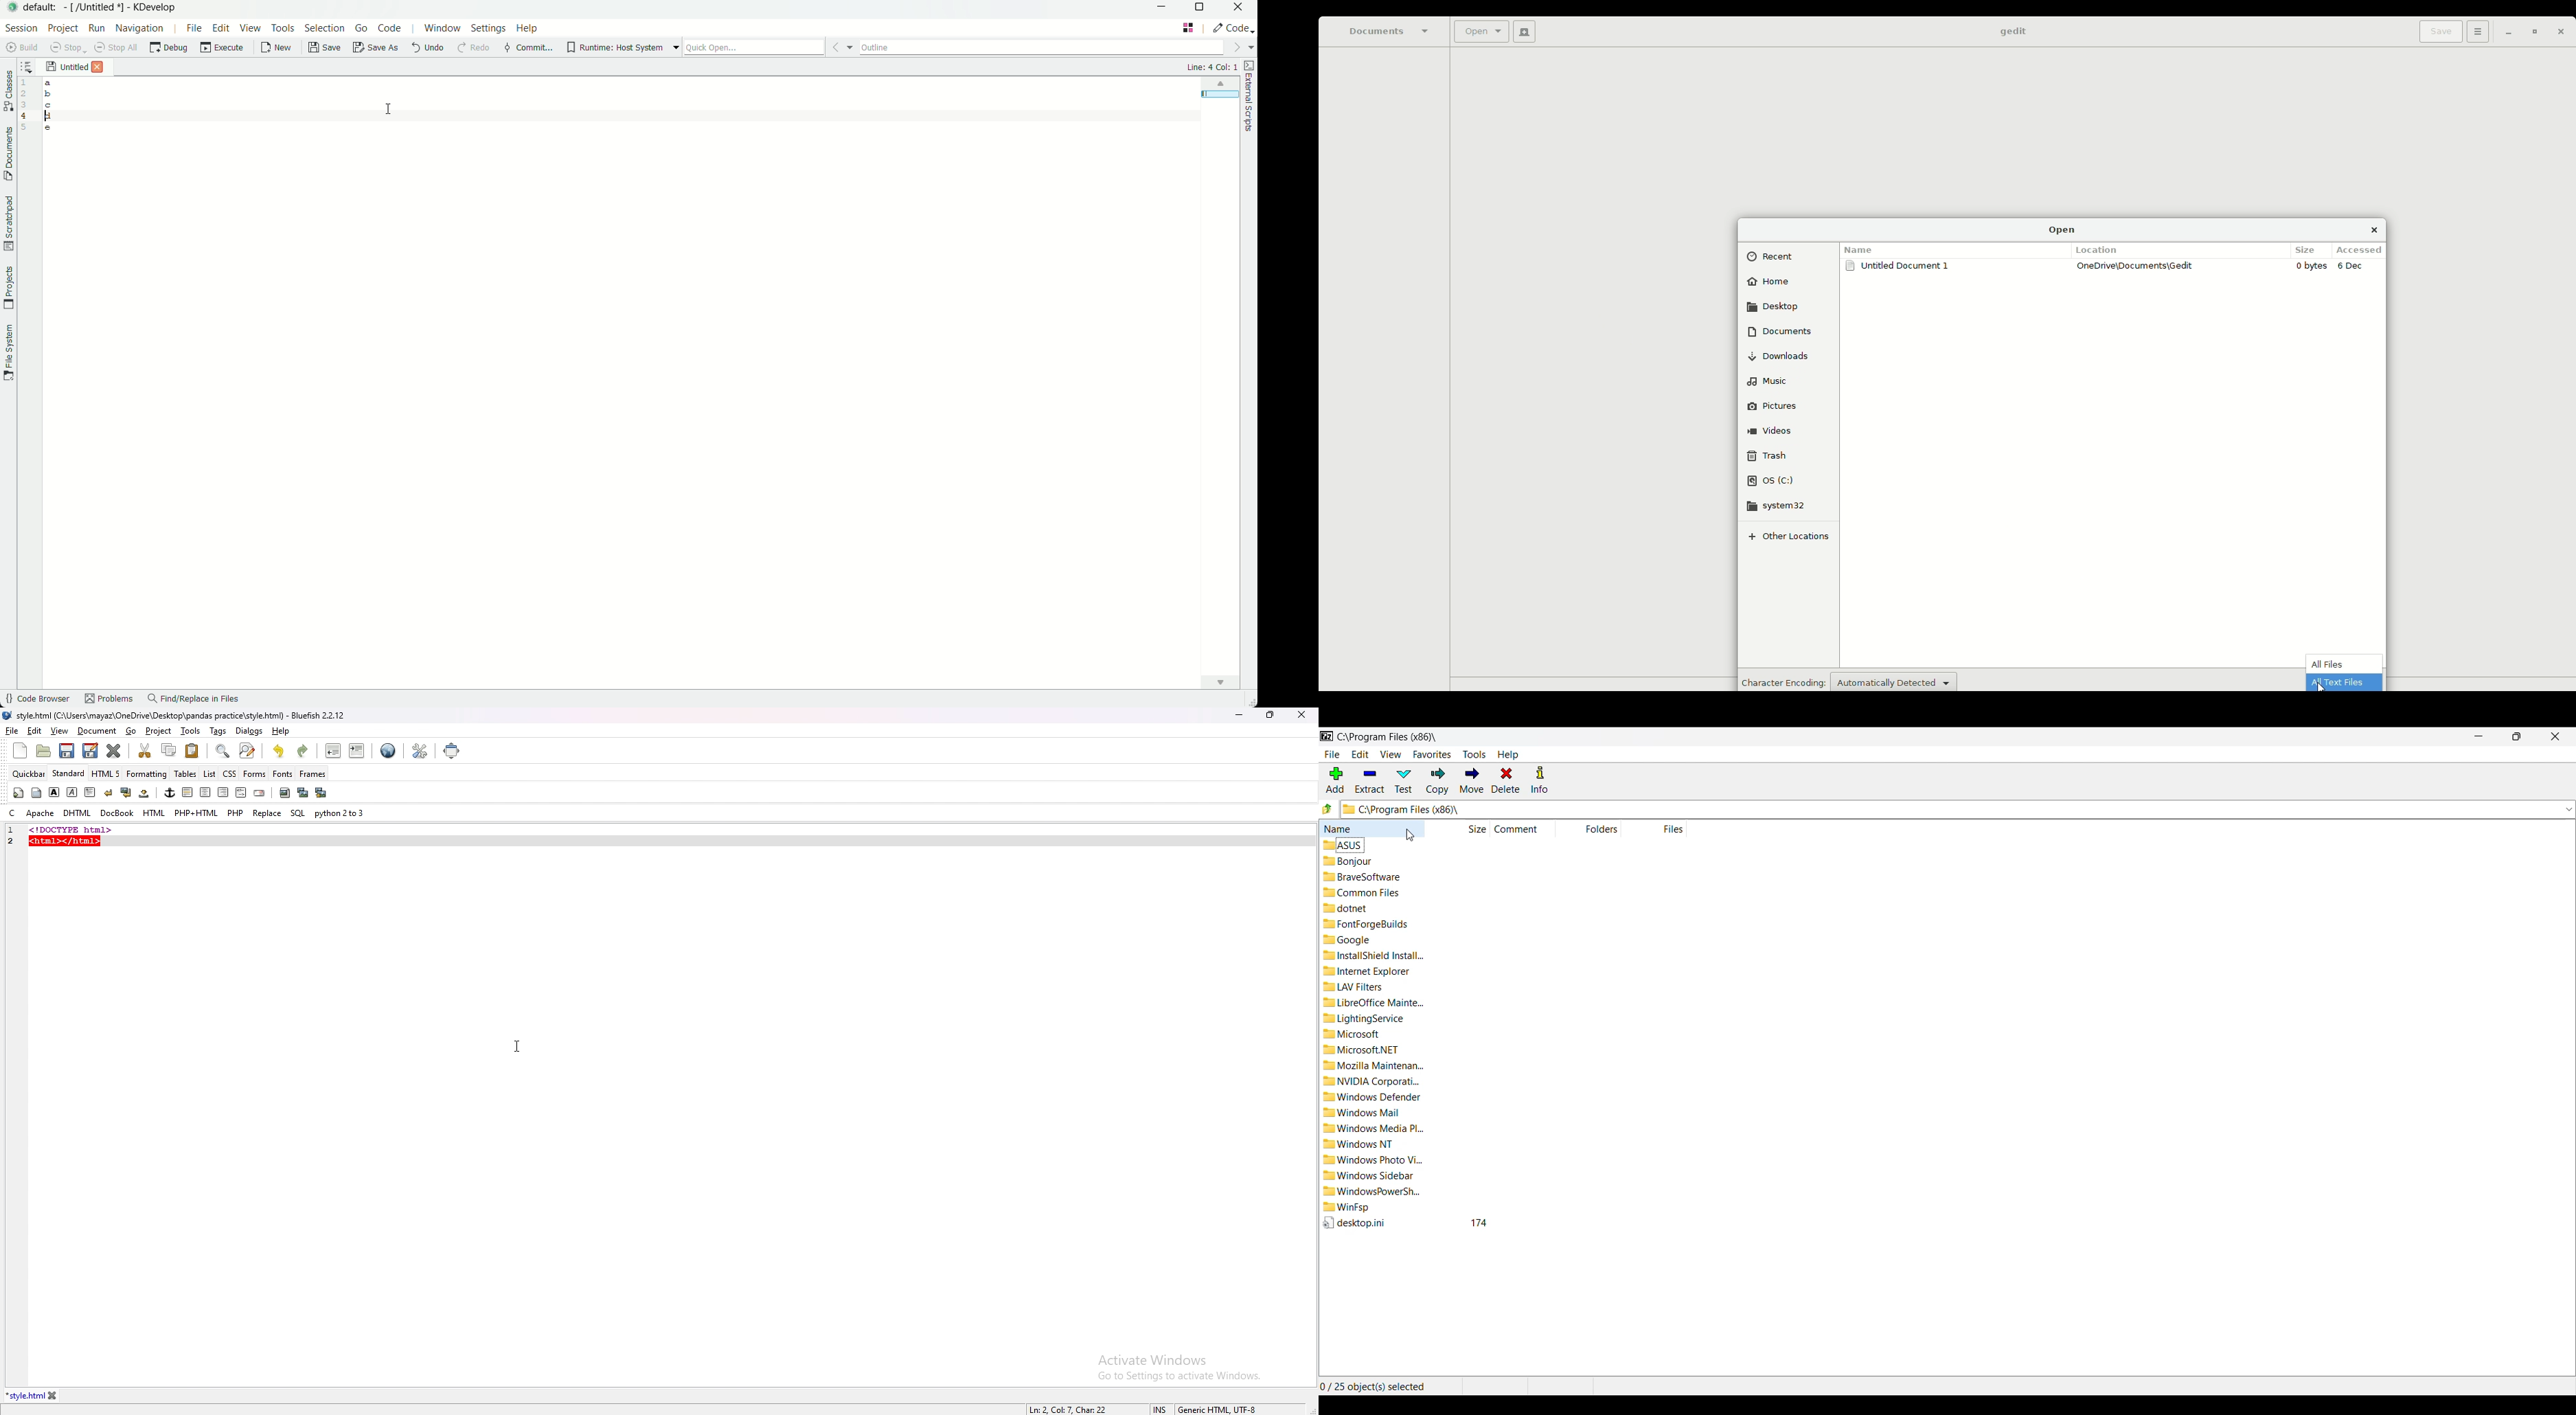  Describe the element at coordinates (1508, 755) in the screenshot. I see `Help menu` at that location.